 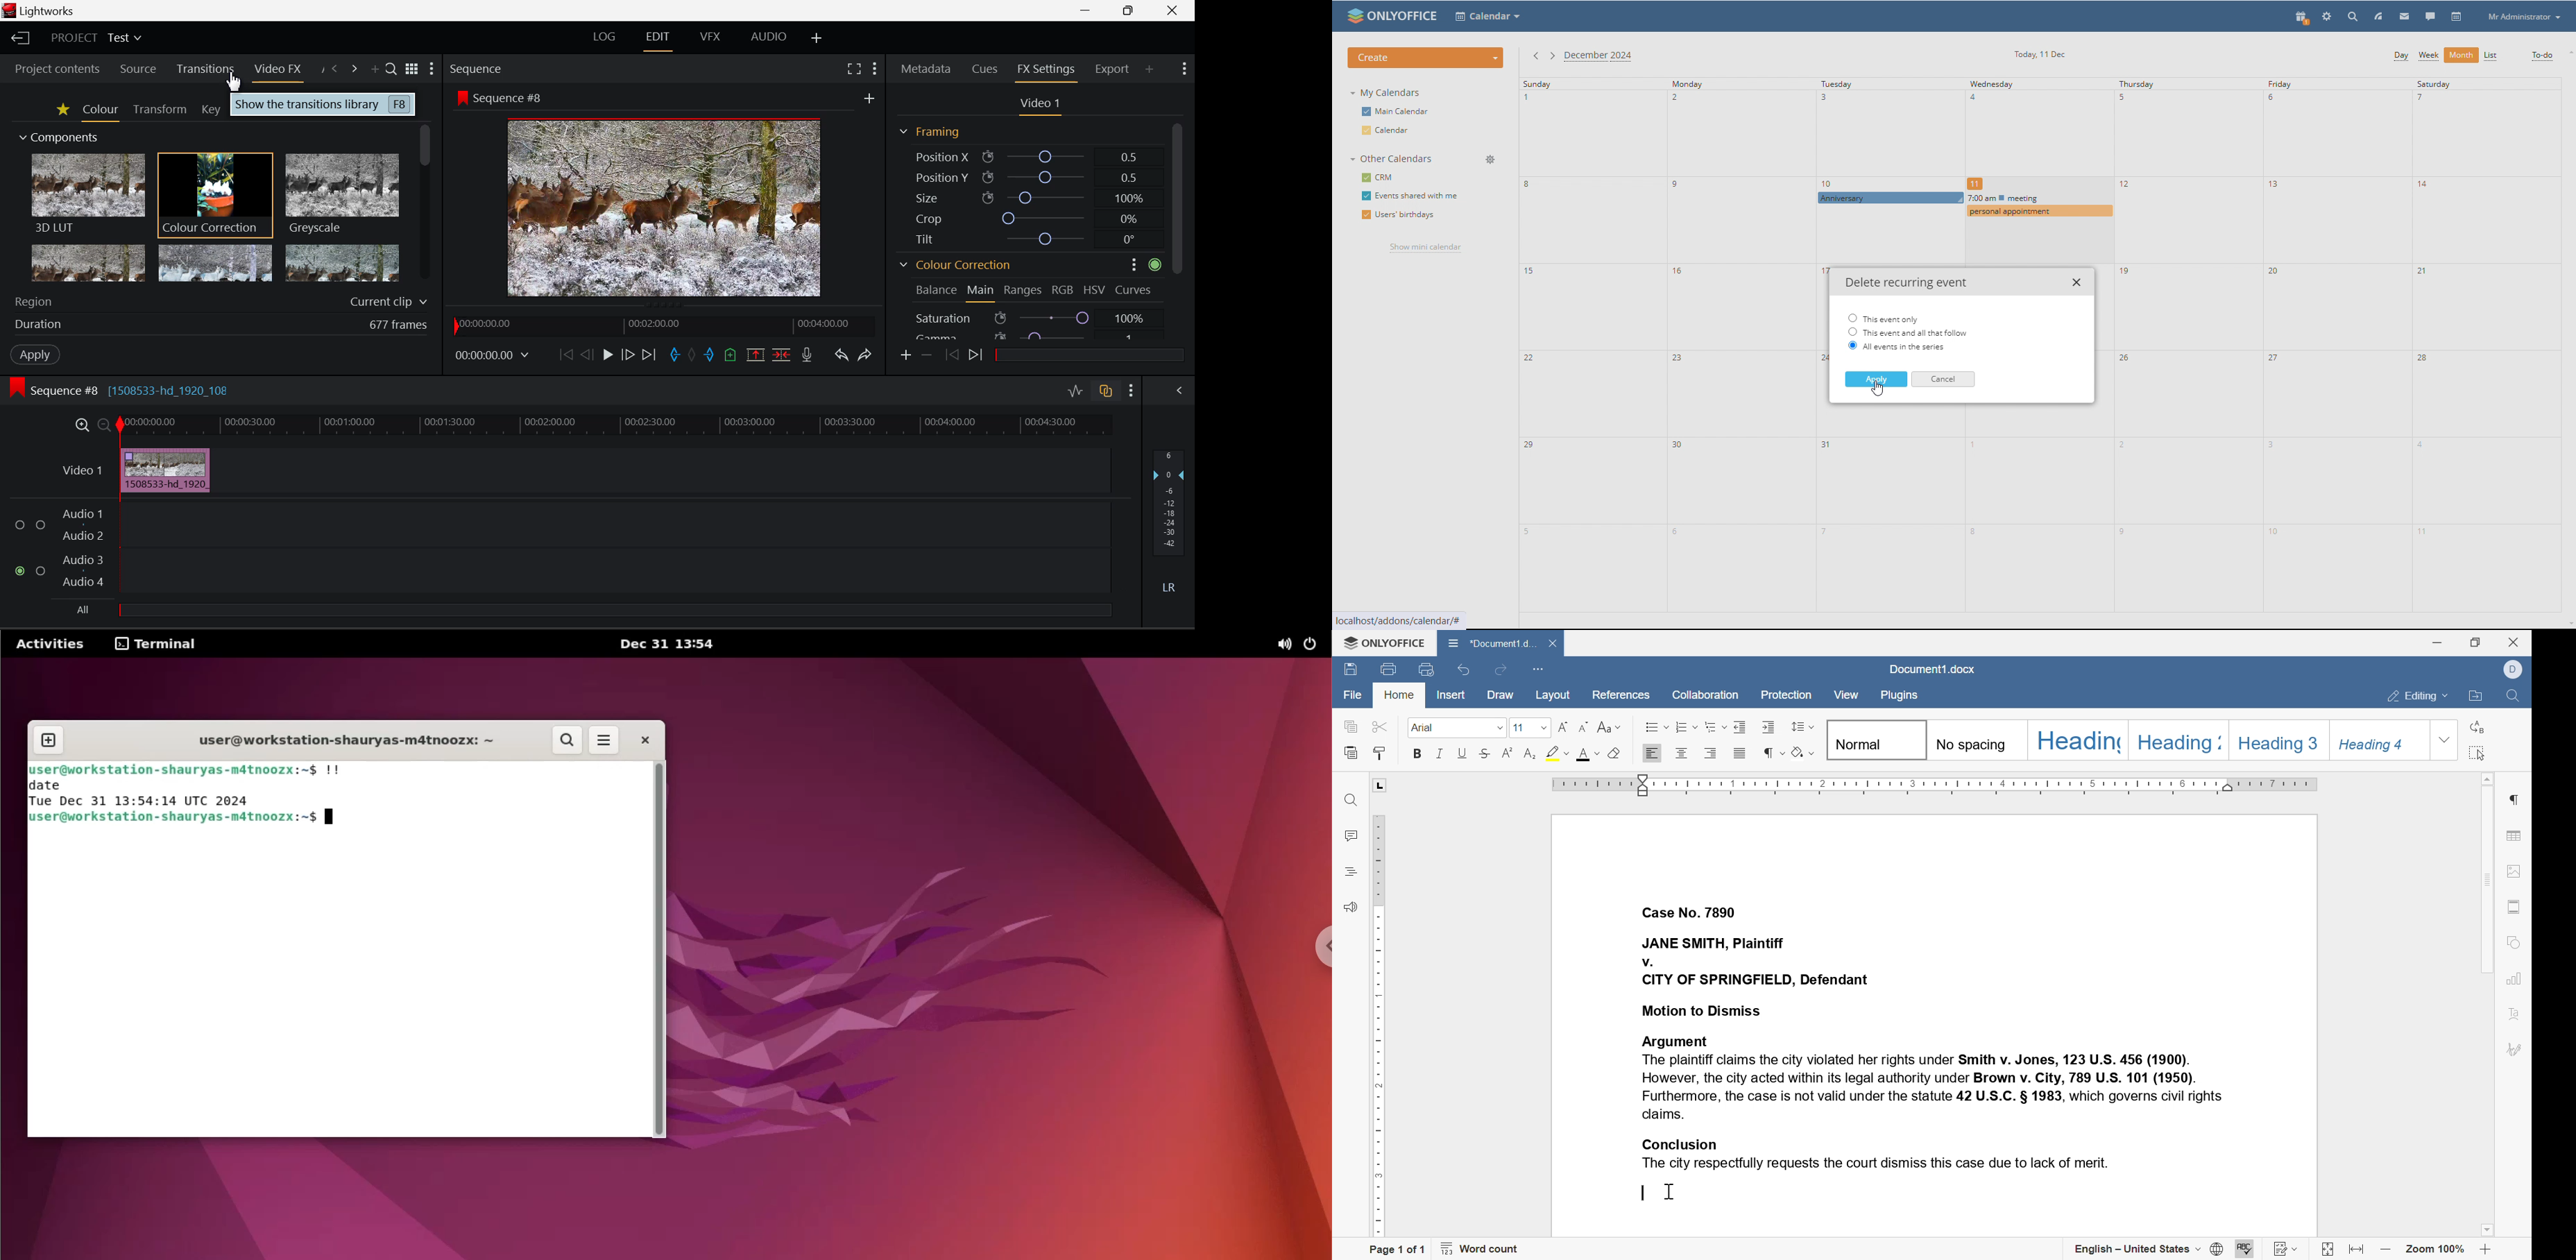 What do you see at coordinates (936, 289) in the screenshot?
I see `Balance` at bounding box center [936, 289].